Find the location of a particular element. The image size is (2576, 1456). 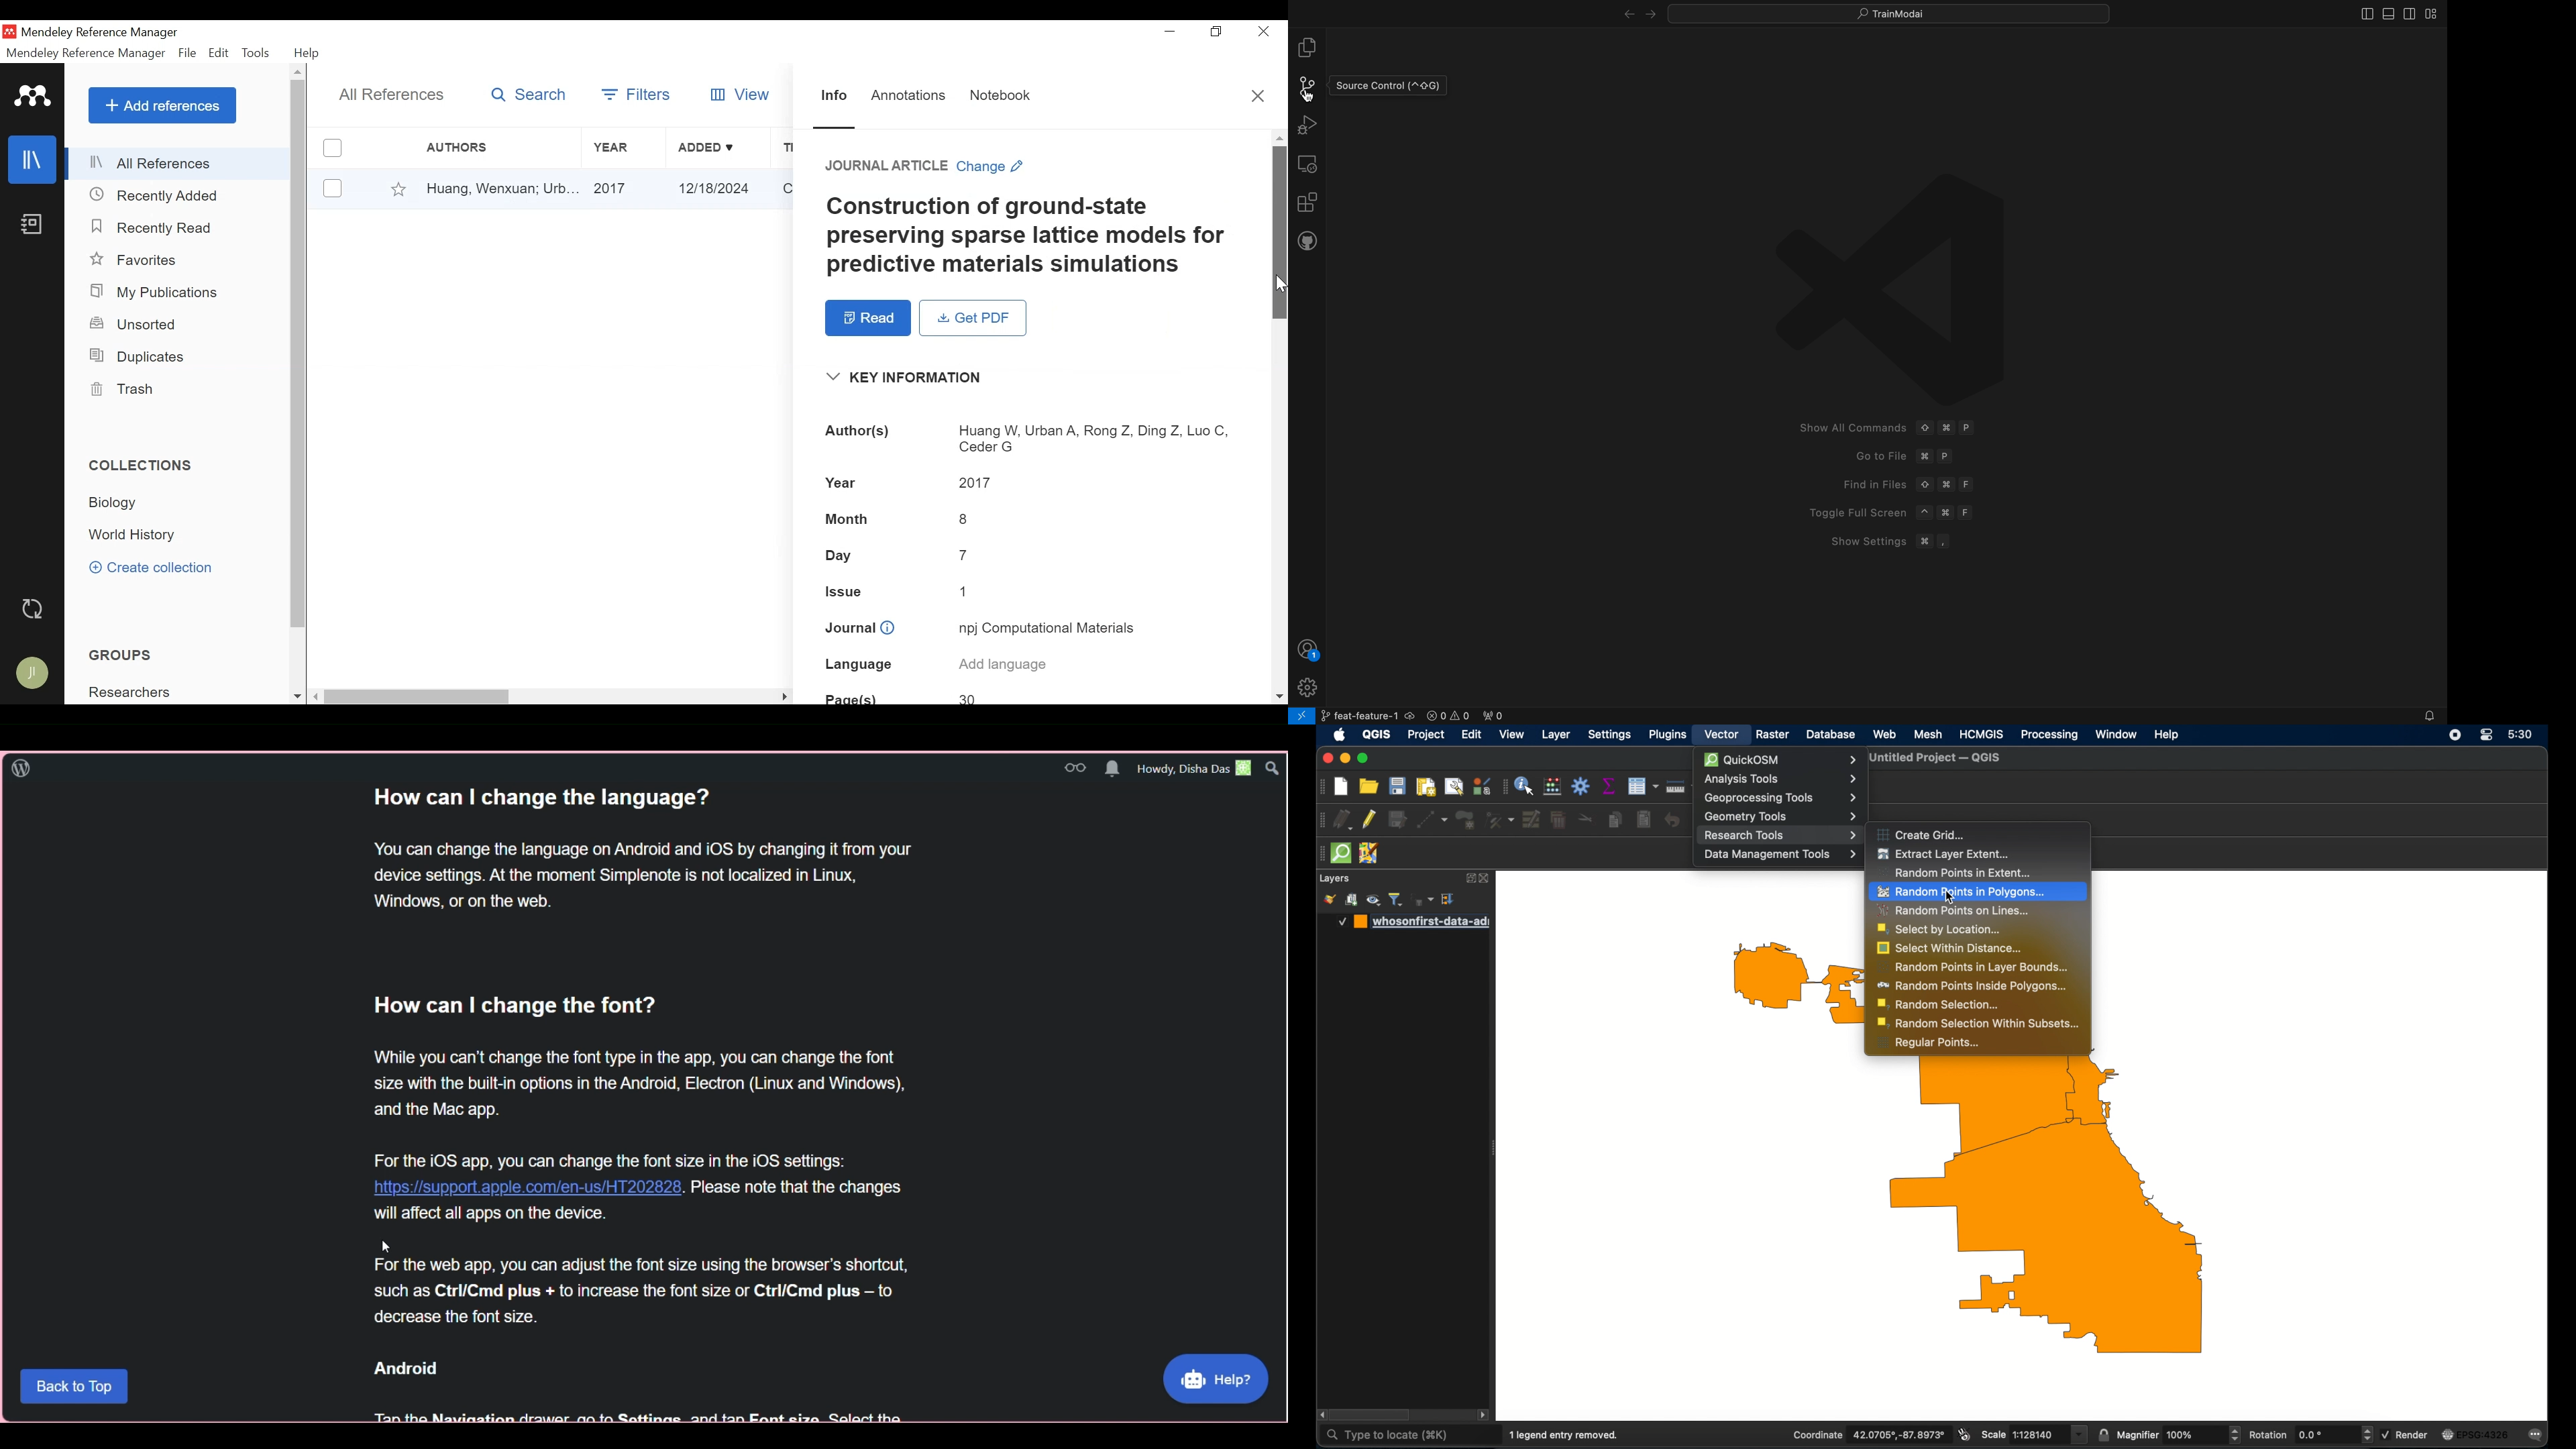

branch is located at coordinates (1366, 714).